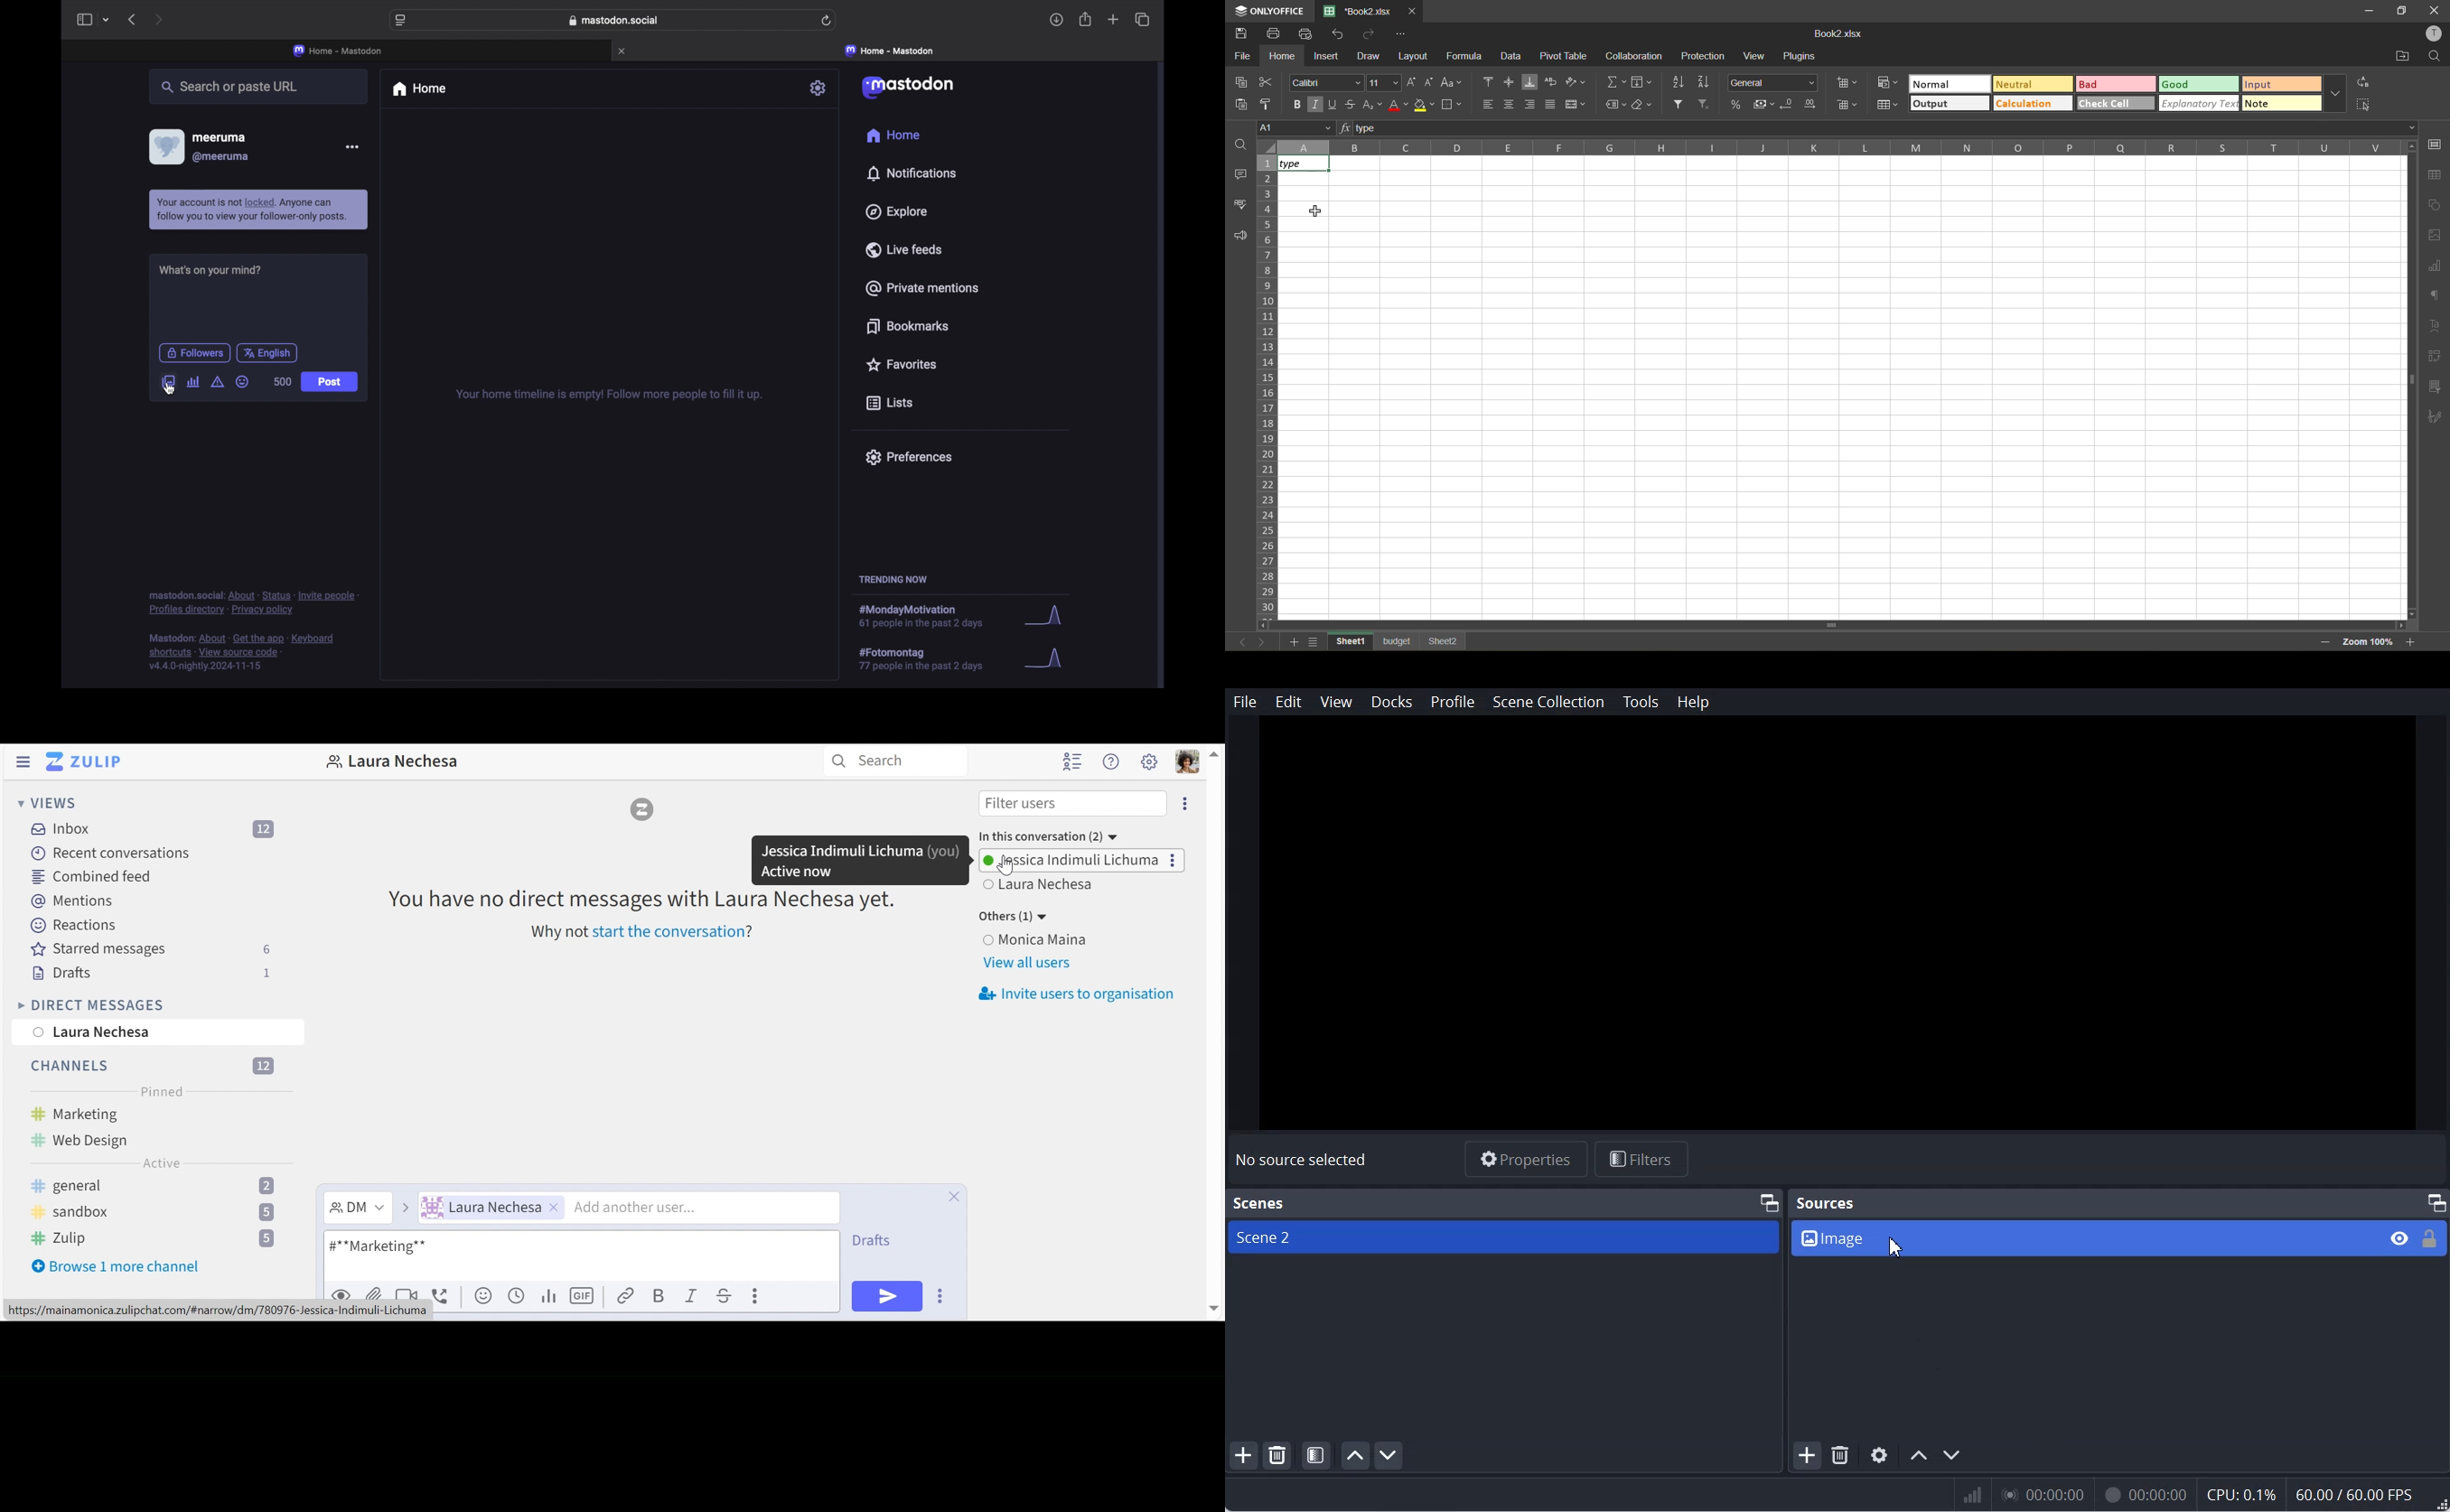 Image resolution: width=2464 pixels, height=1512 pixels. I want to click on Italics, so click(692, 1297).